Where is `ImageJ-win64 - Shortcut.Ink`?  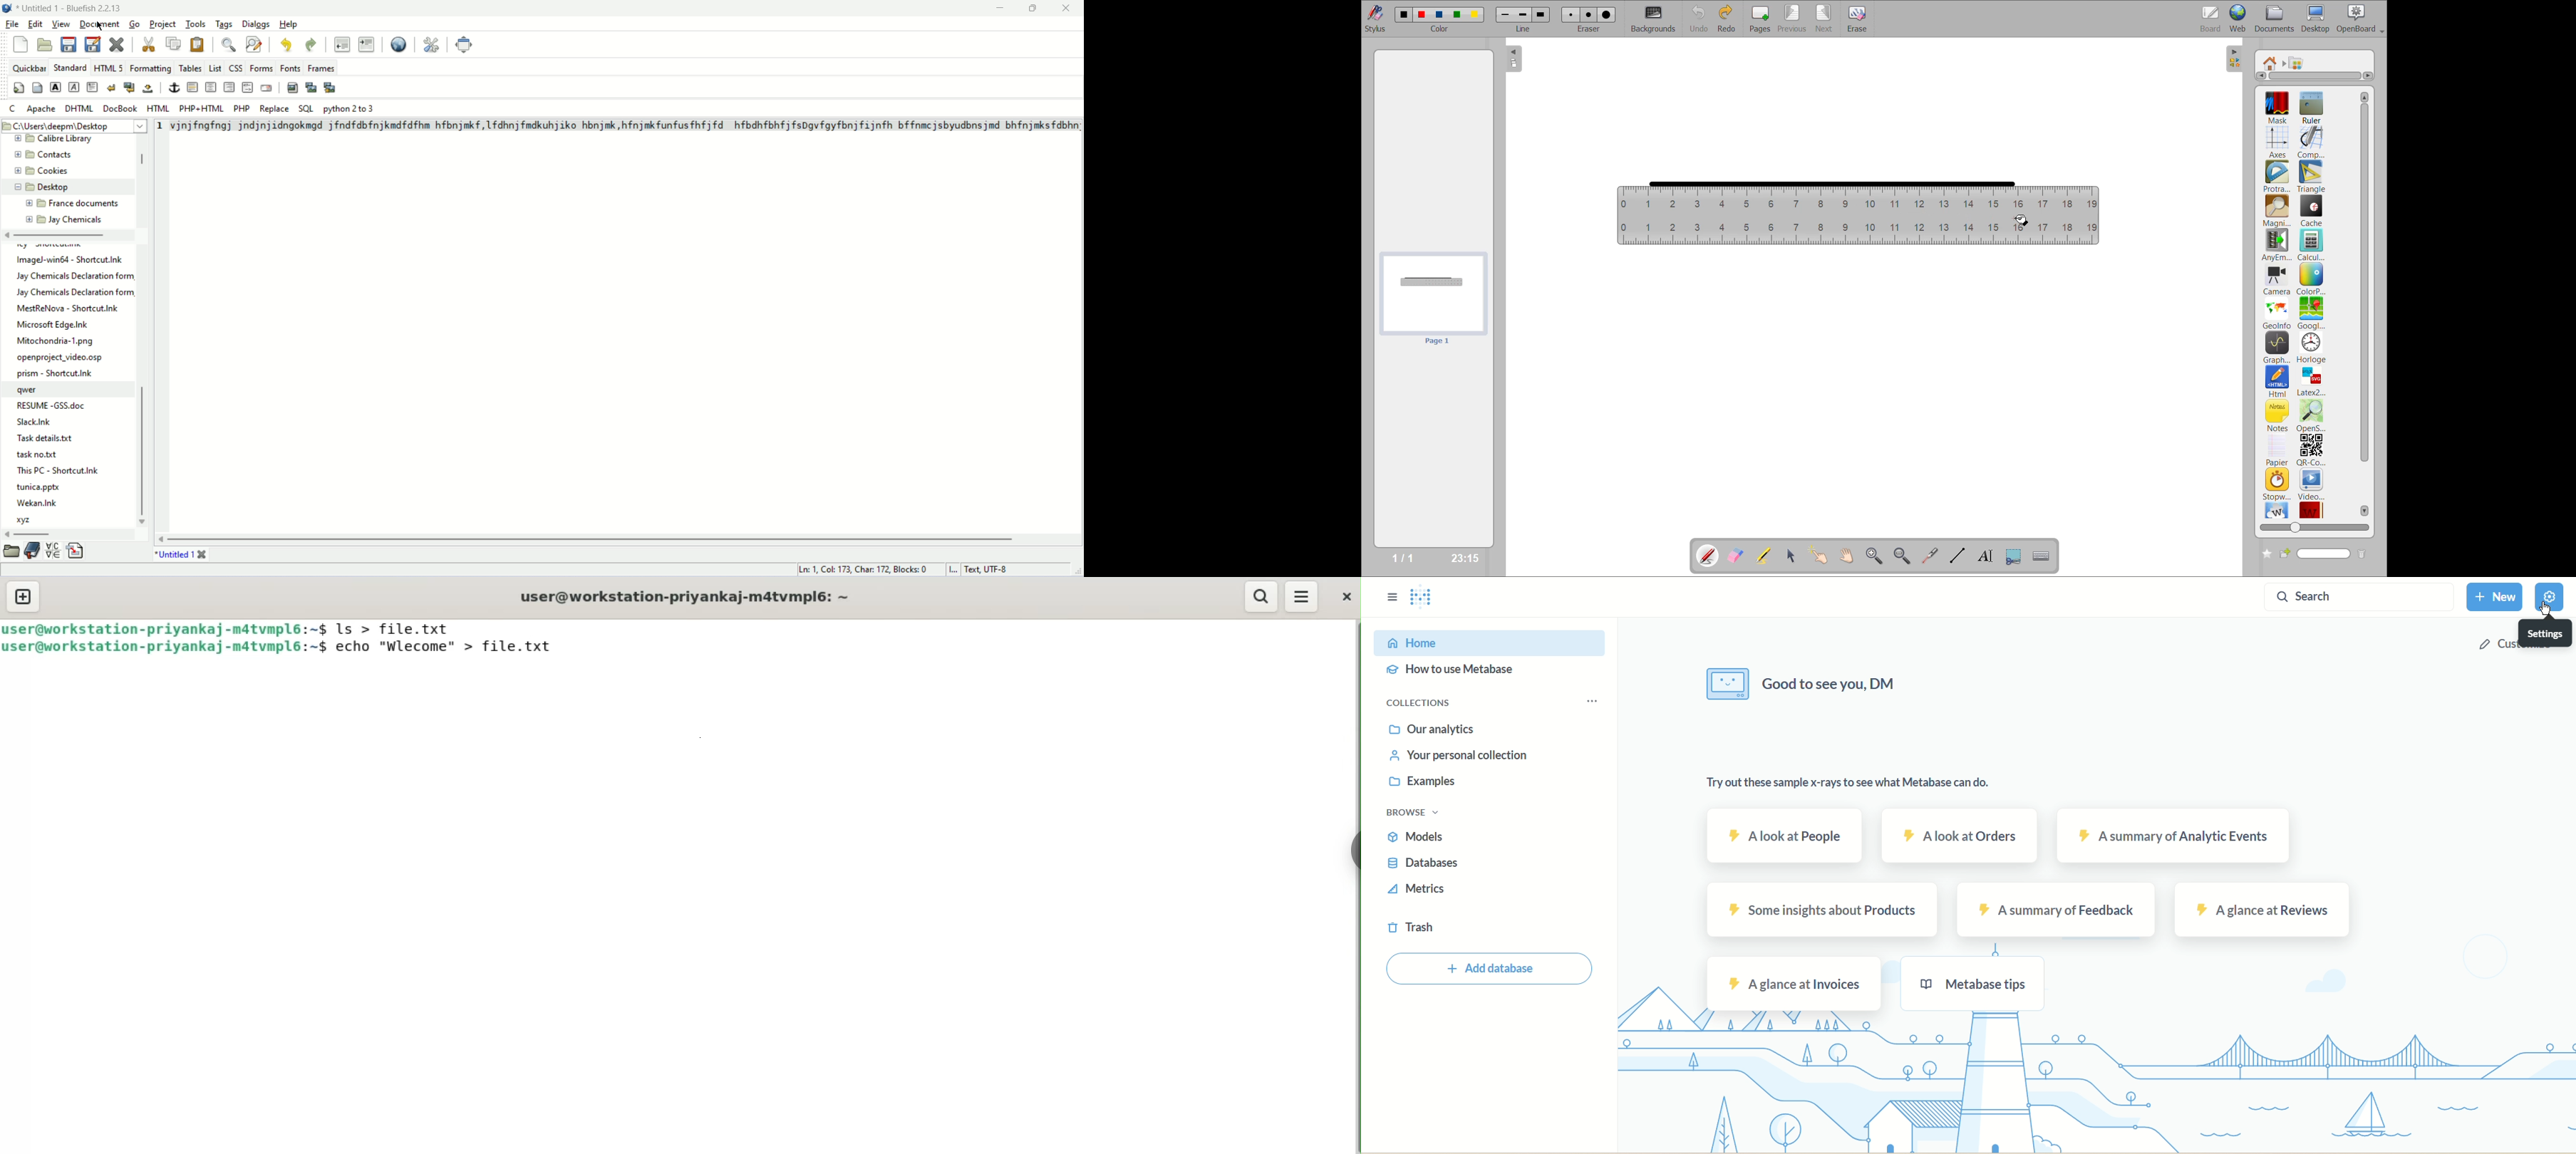 ImageJ-win64 - Shortcut.Ink is located at coordinates (71, 260).